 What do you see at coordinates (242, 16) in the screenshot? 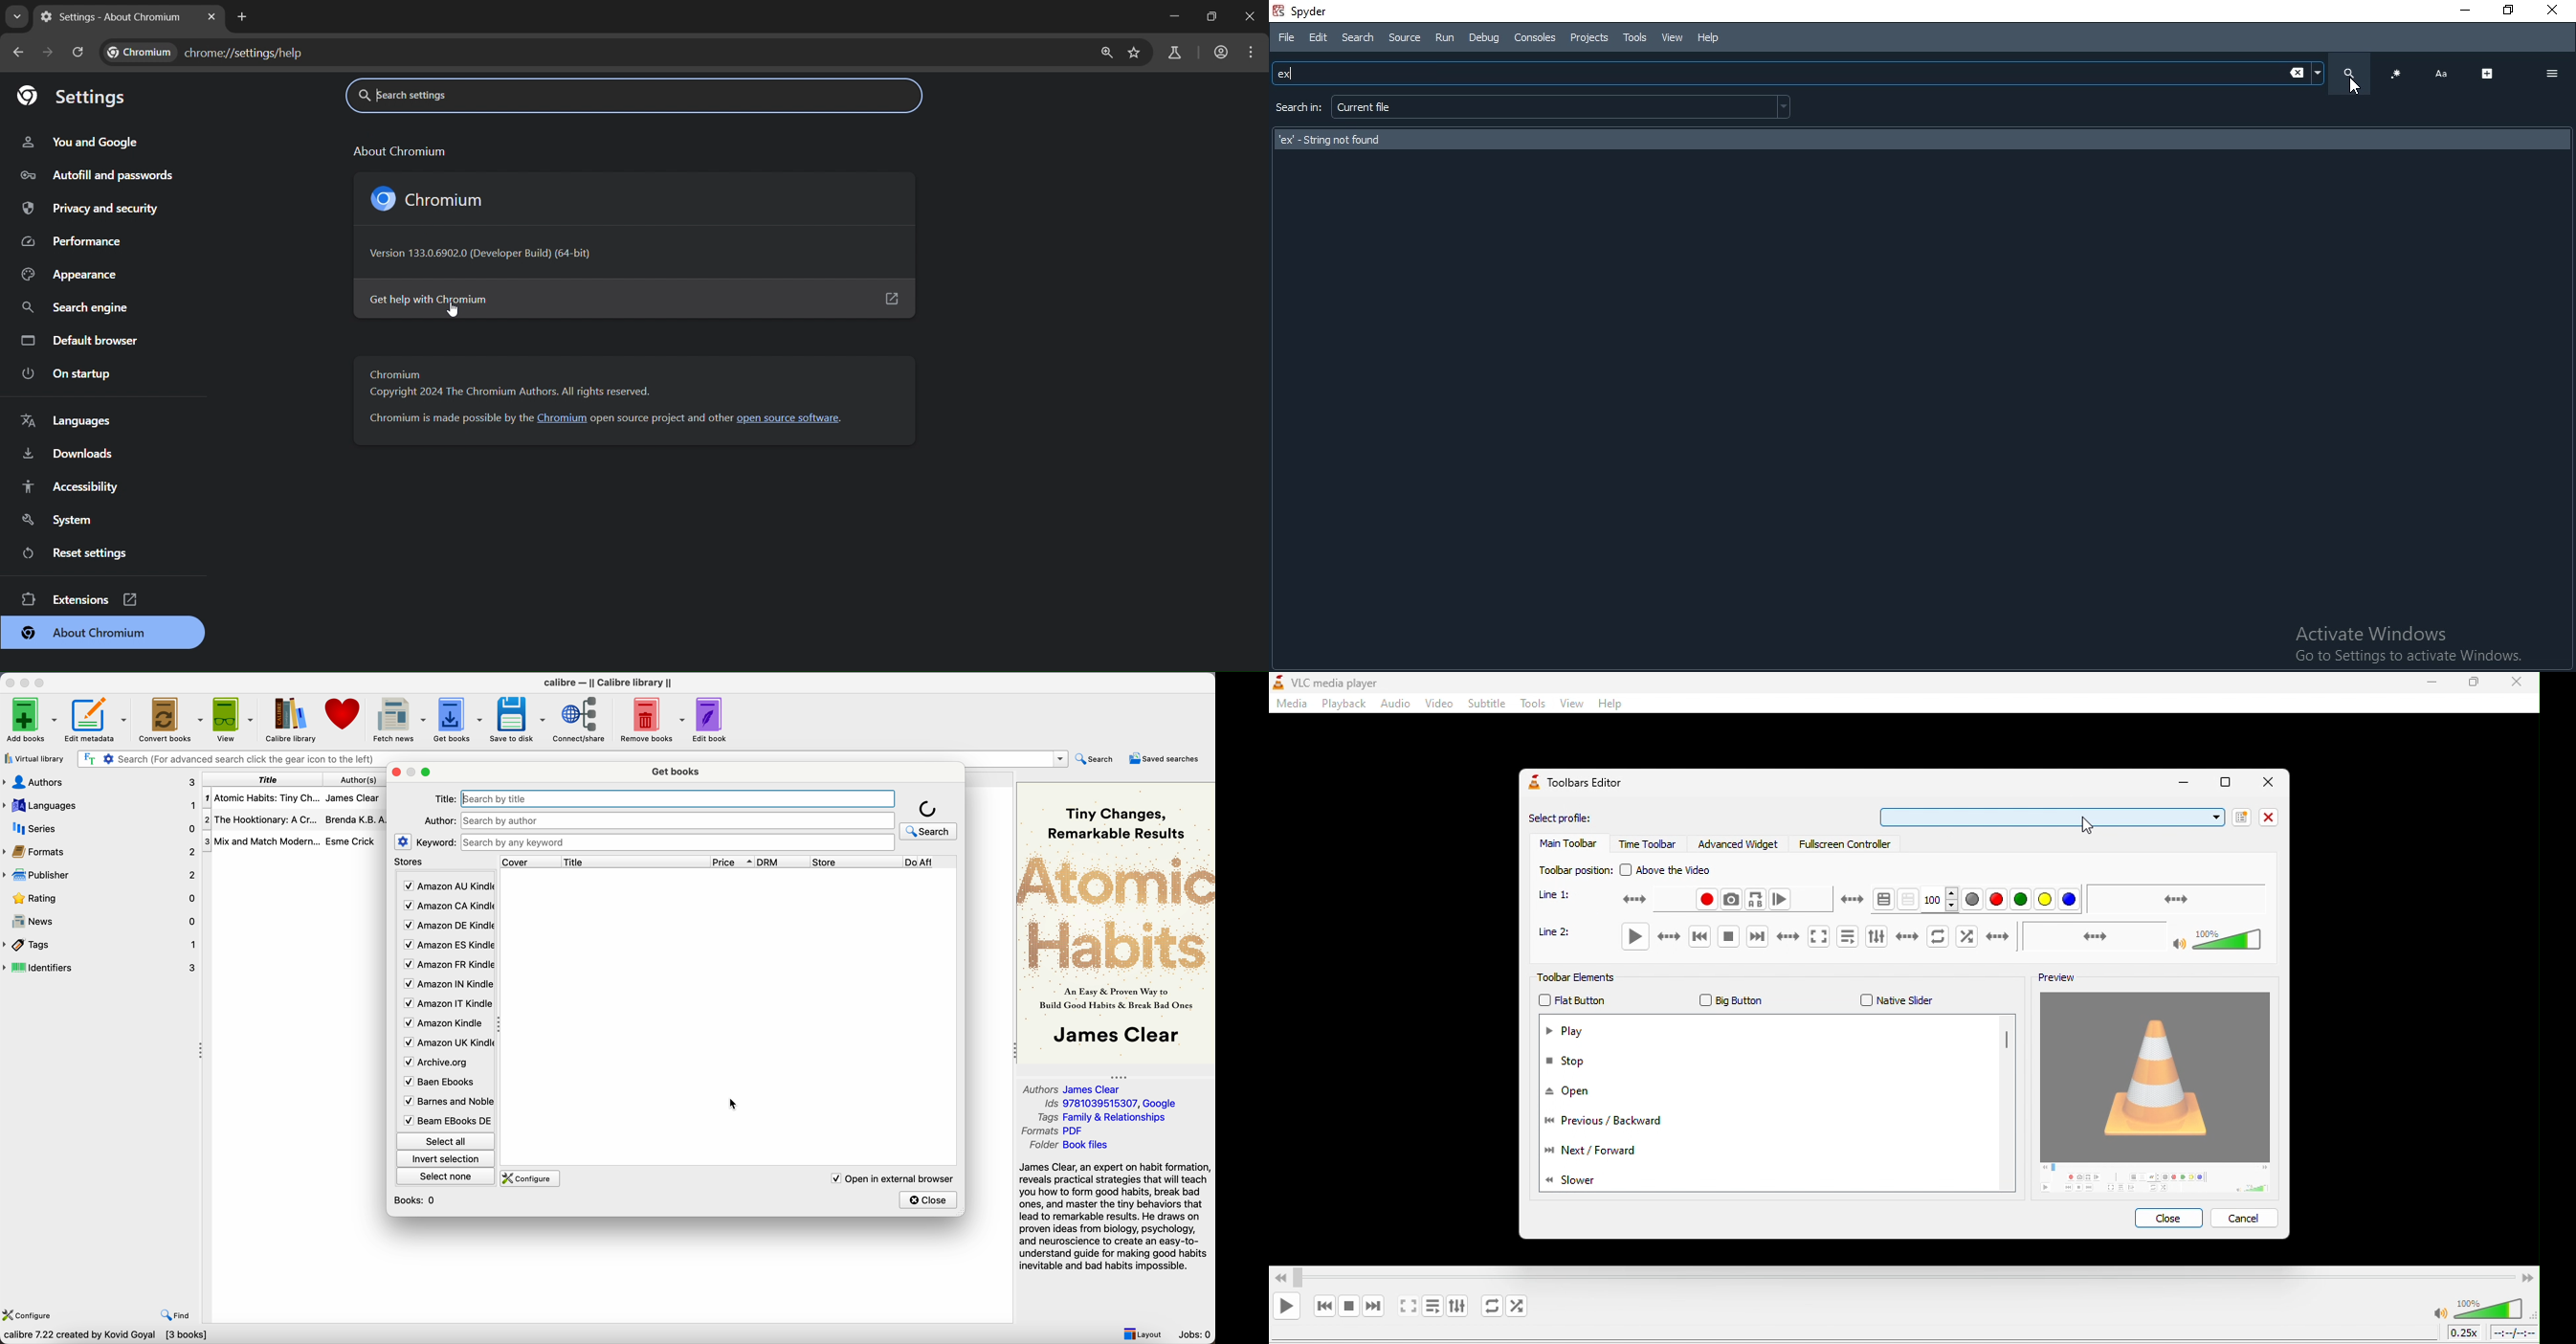
I see `new tab` at bounding box center [242, 16].